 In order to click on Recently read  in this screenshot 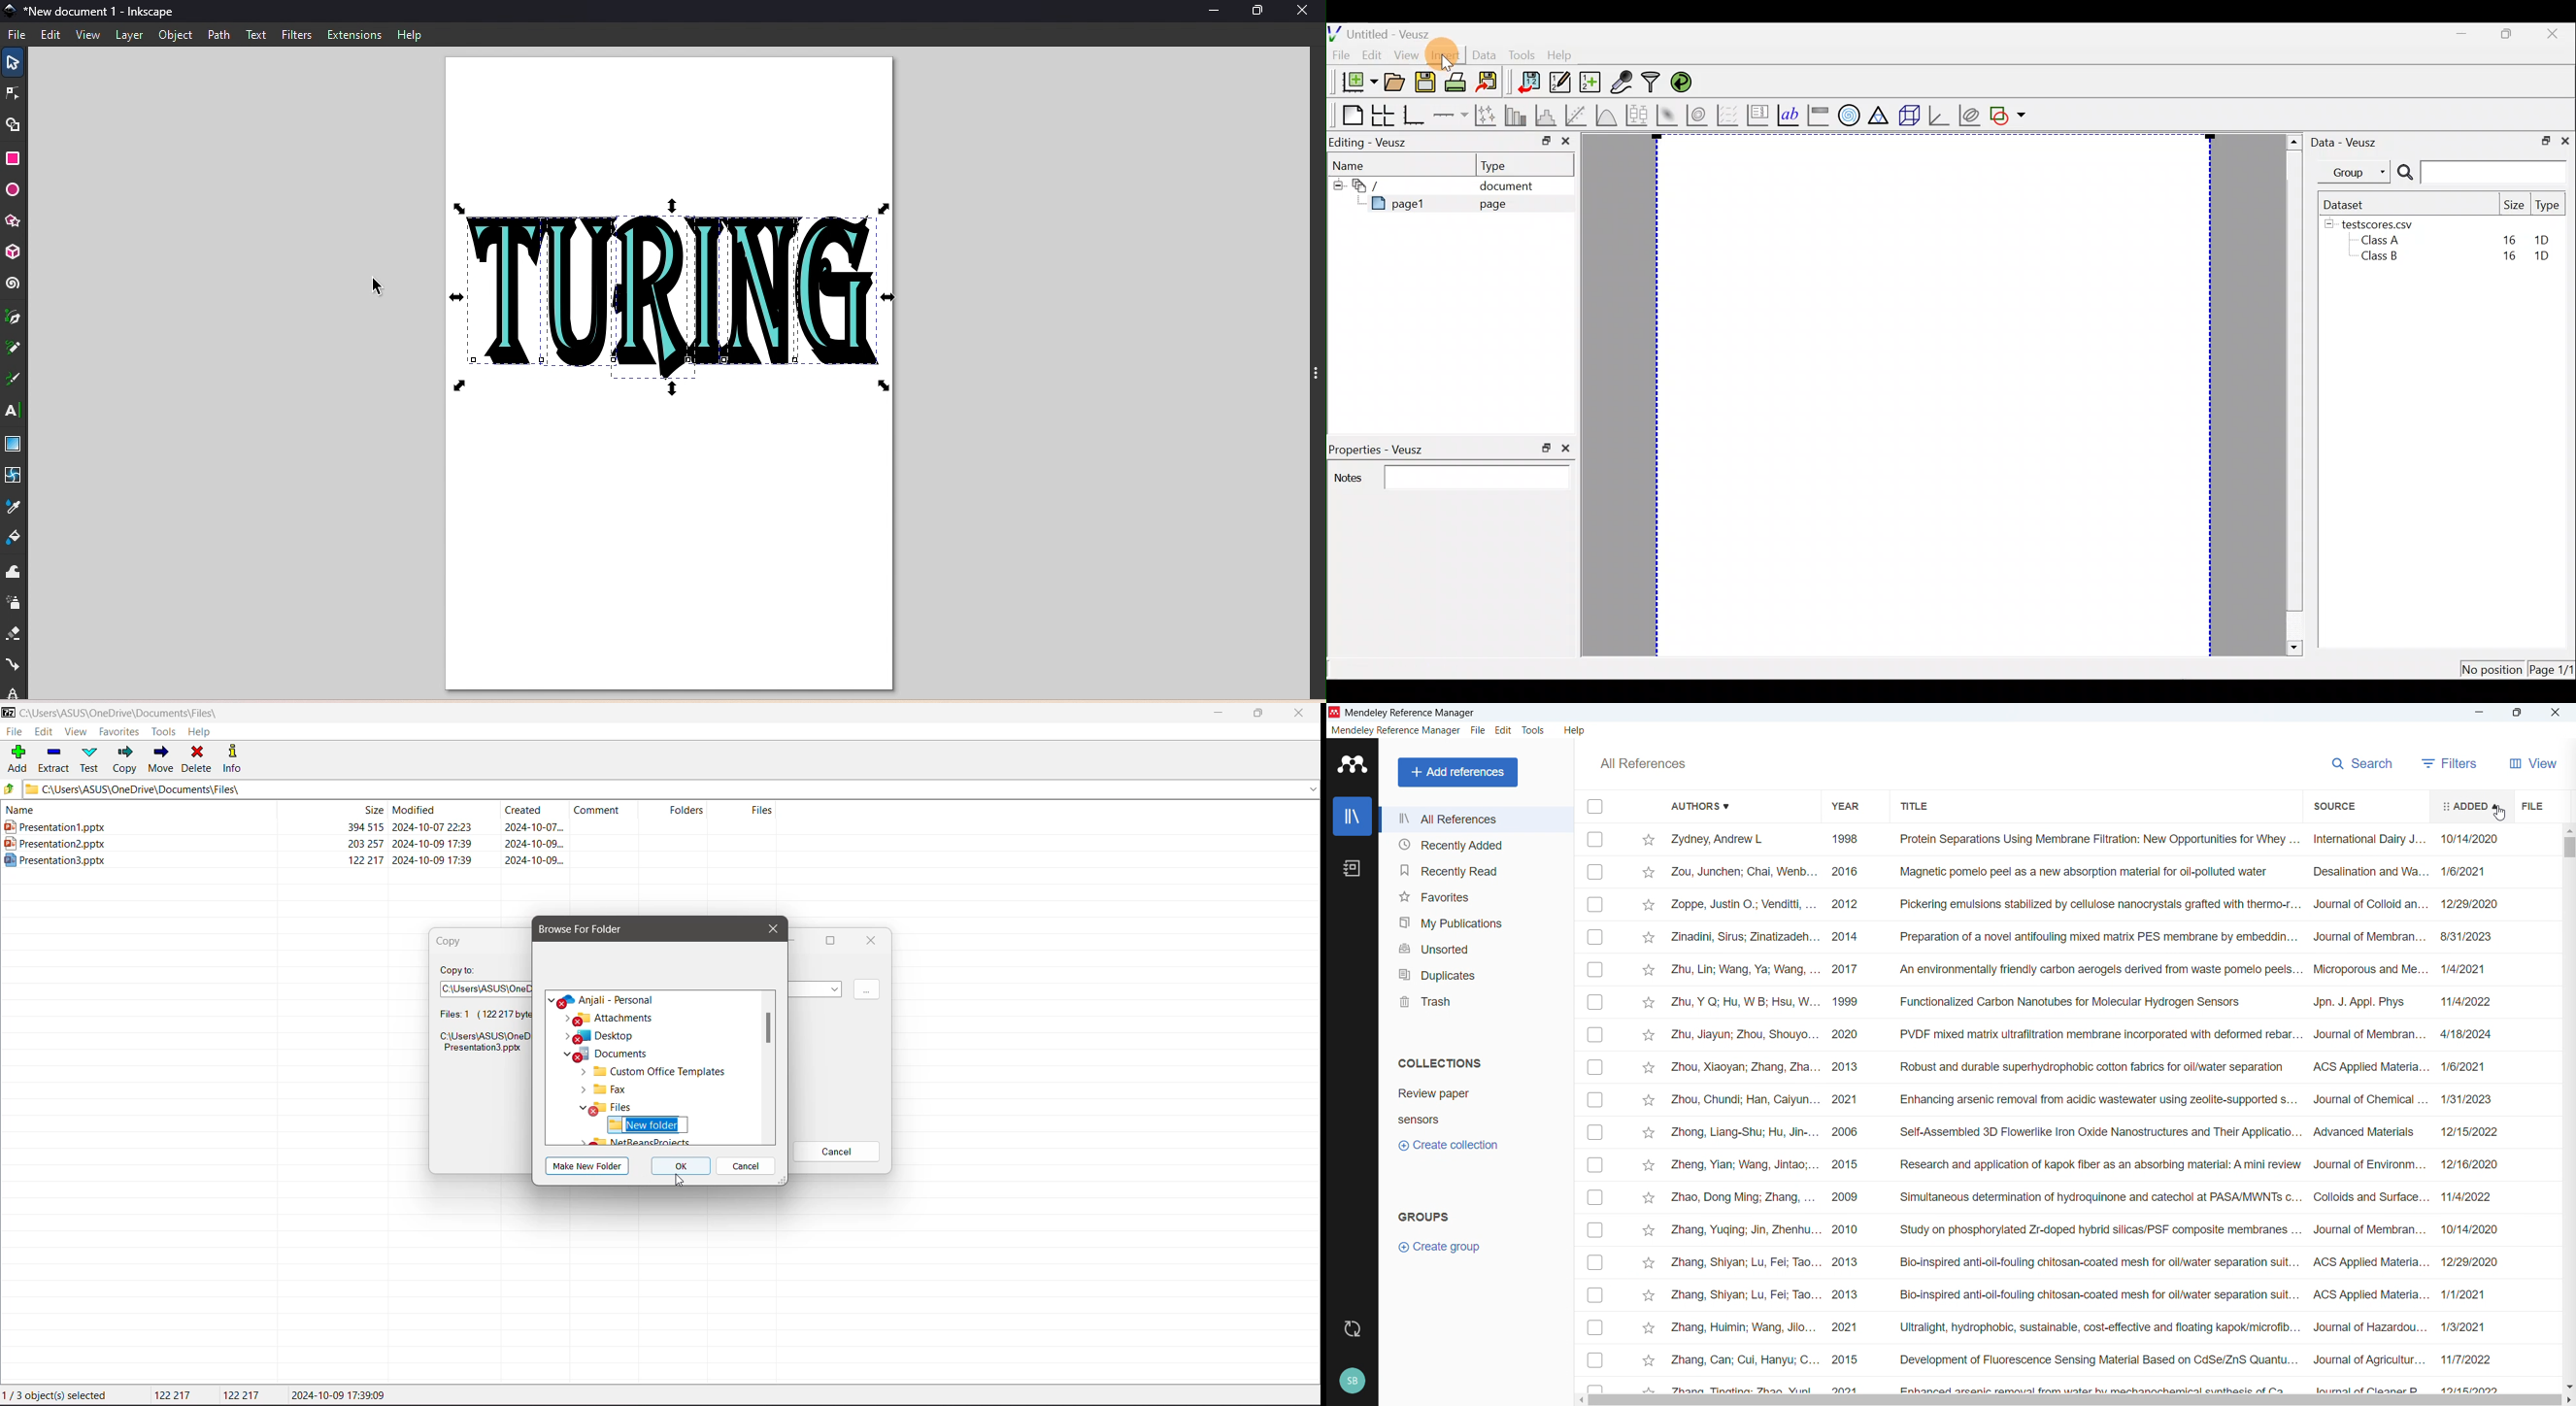, I will do `click(1475, 869)`.